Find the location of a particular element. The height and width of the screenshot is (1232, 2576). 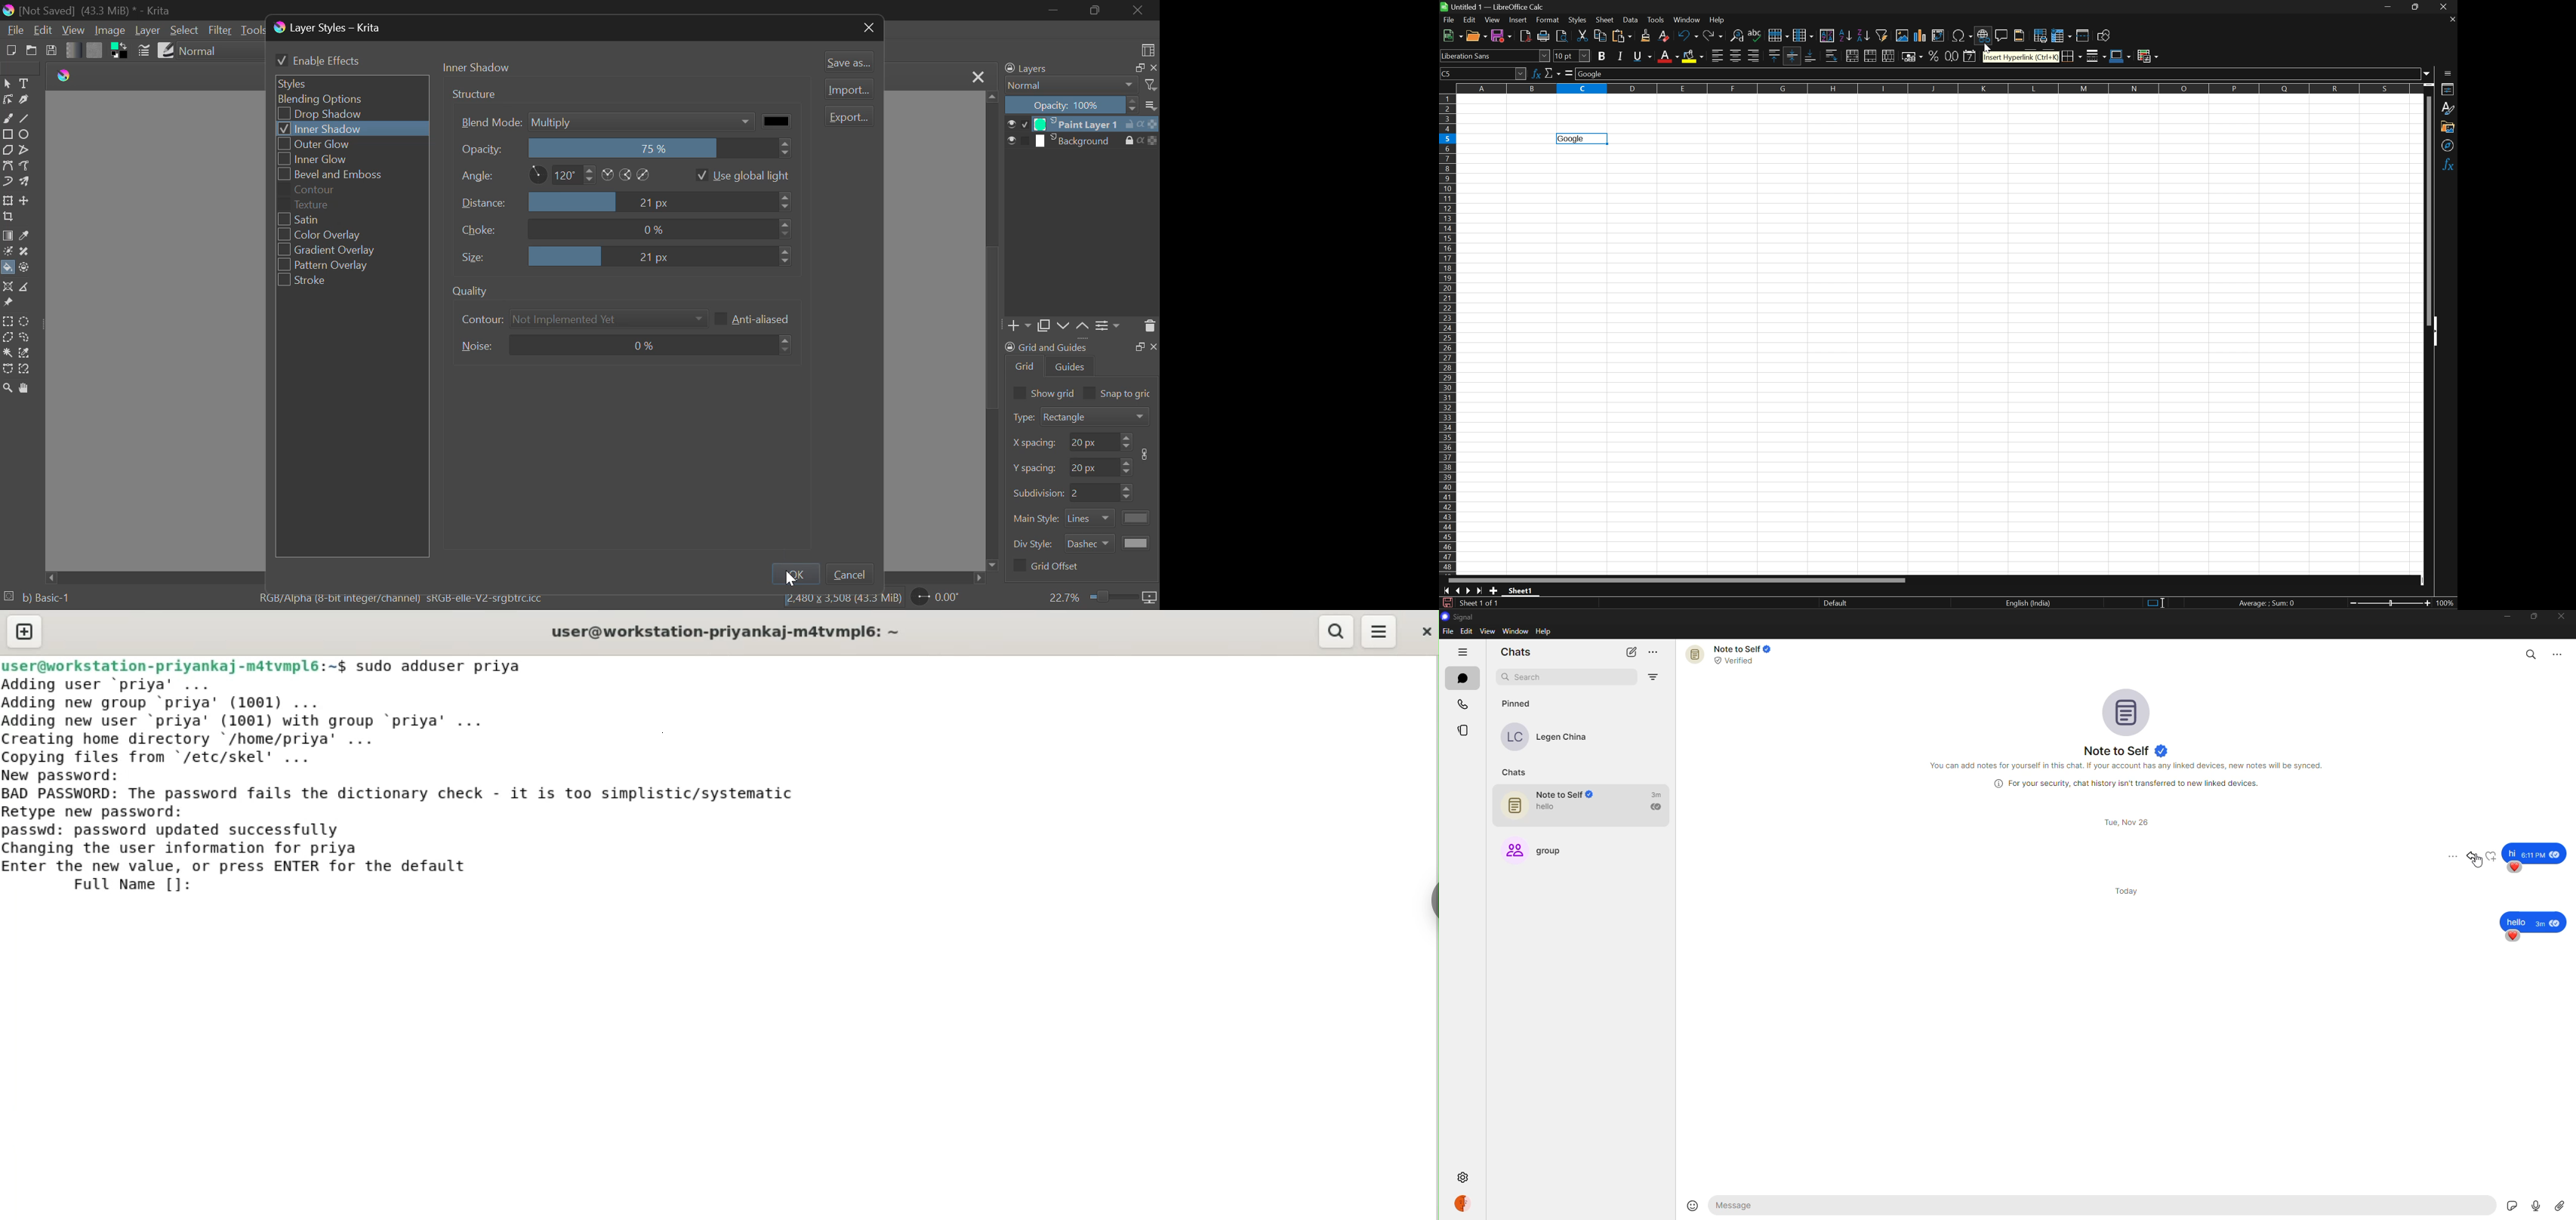

Format as percent is located at coordinates (1934, 55).